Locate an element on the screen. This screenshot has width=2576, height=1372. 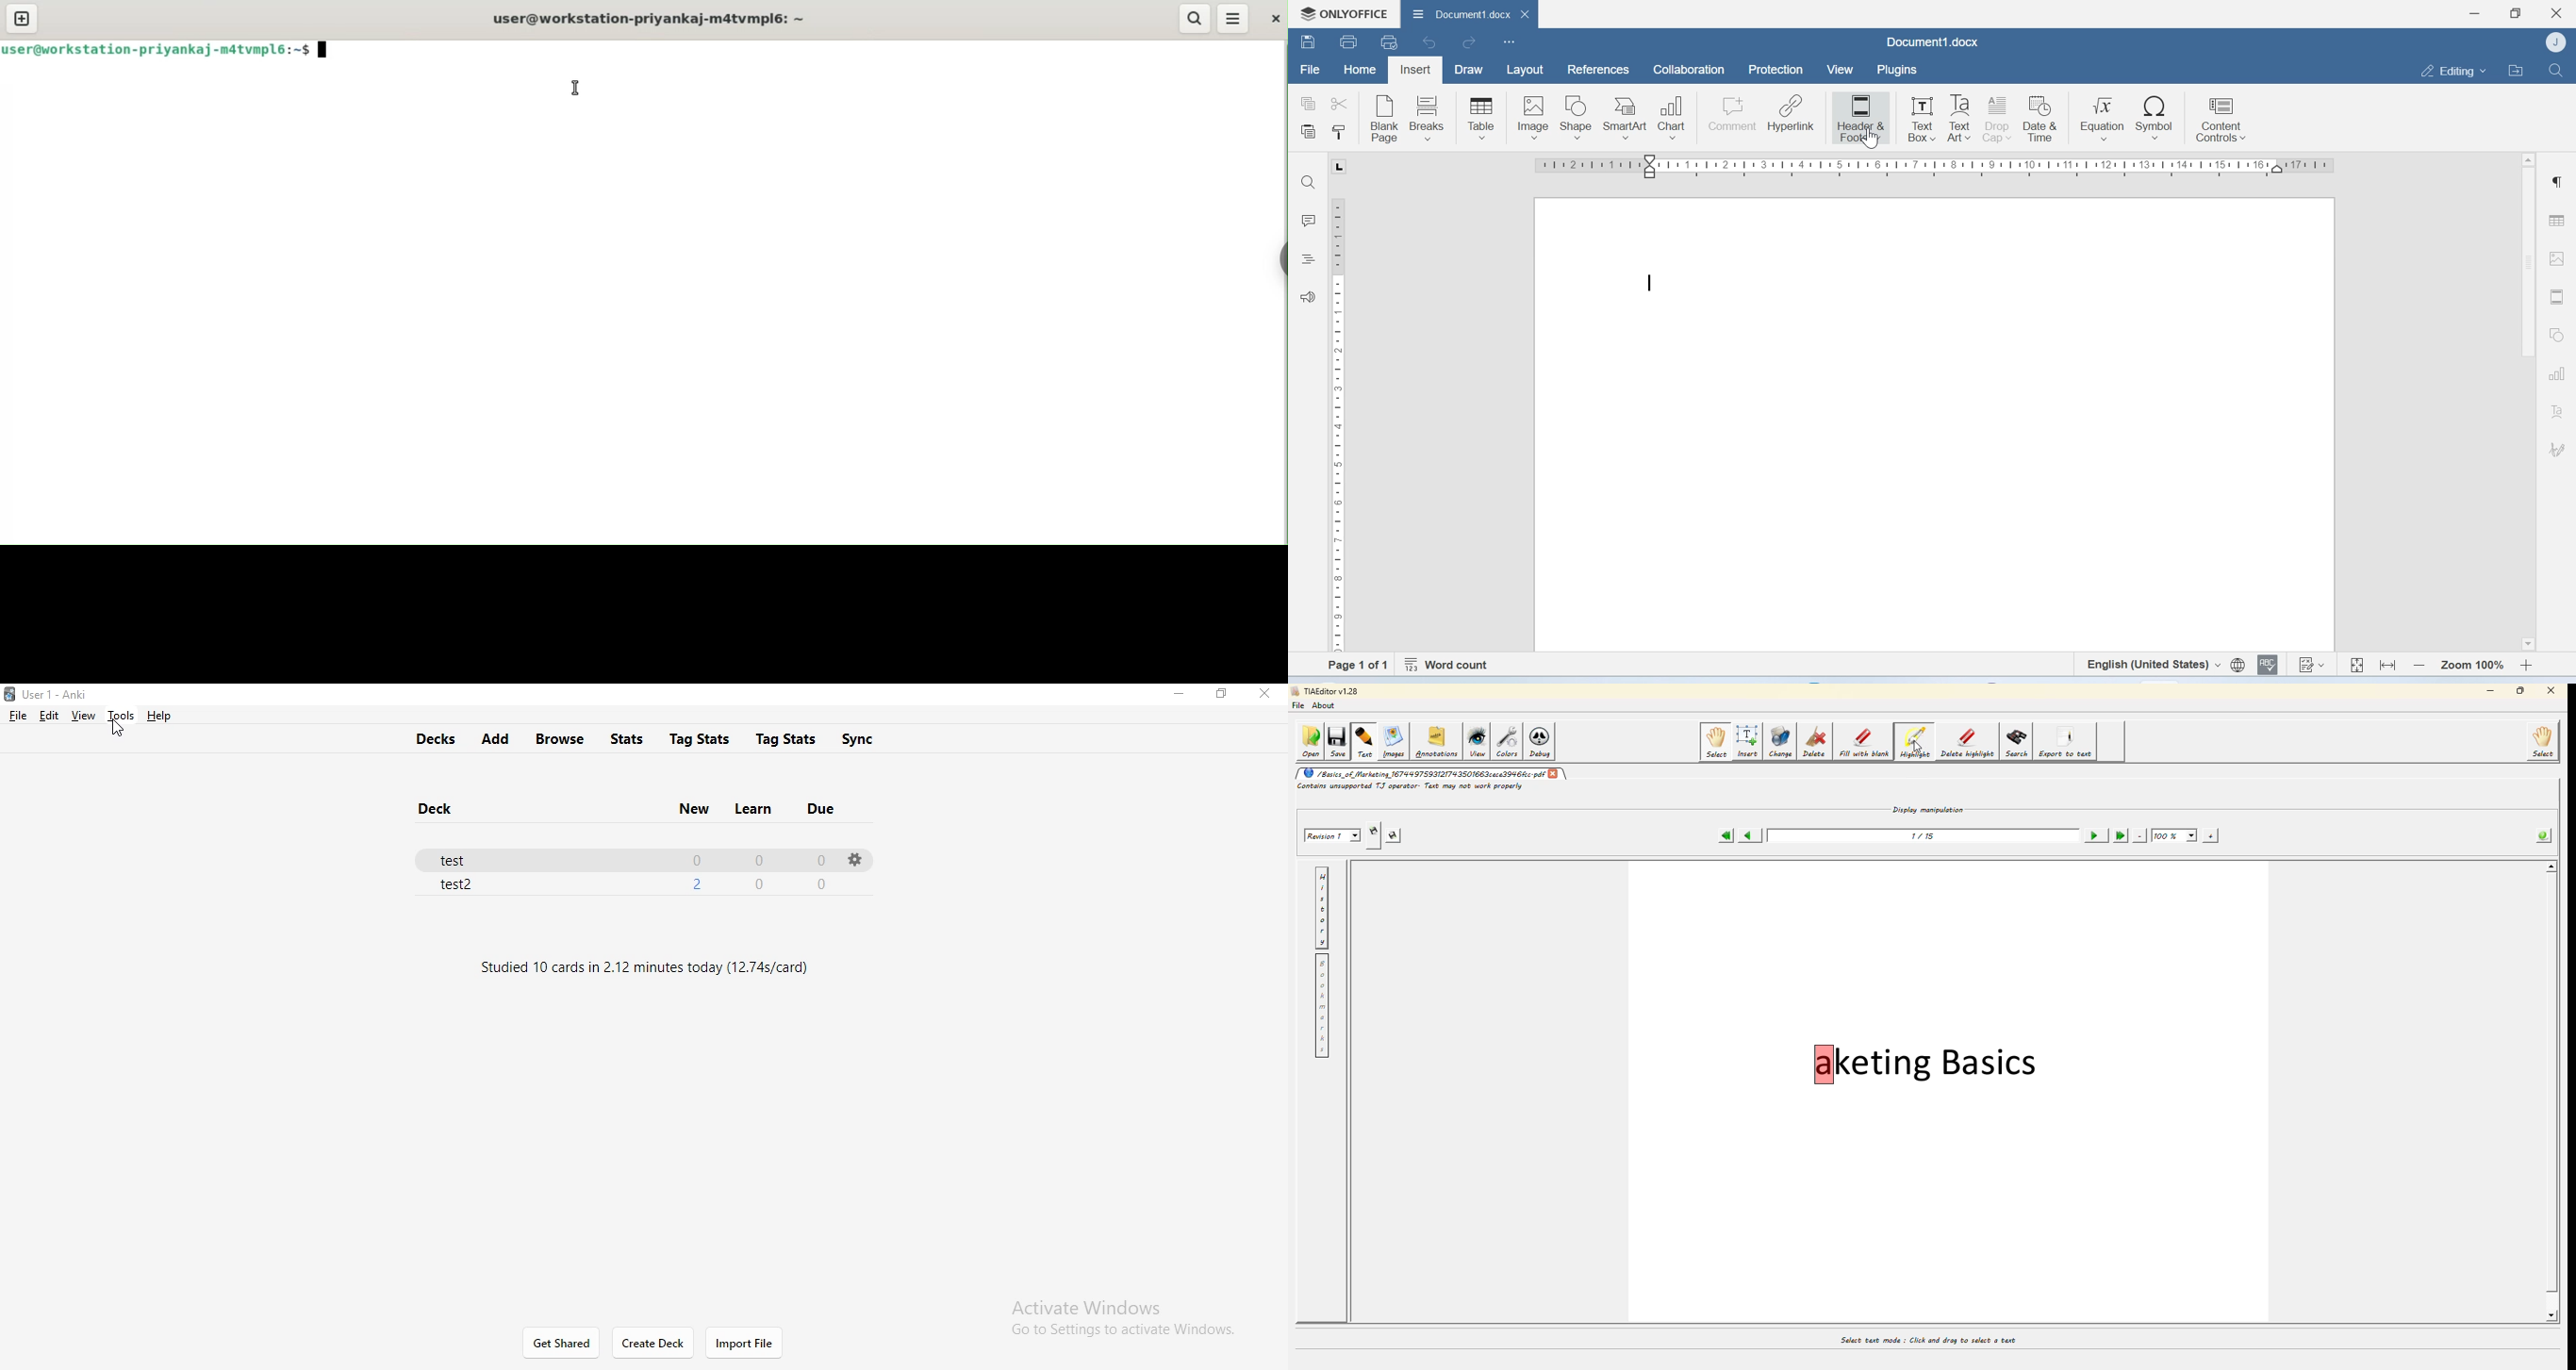
close is located at coordinates (1265, 694).